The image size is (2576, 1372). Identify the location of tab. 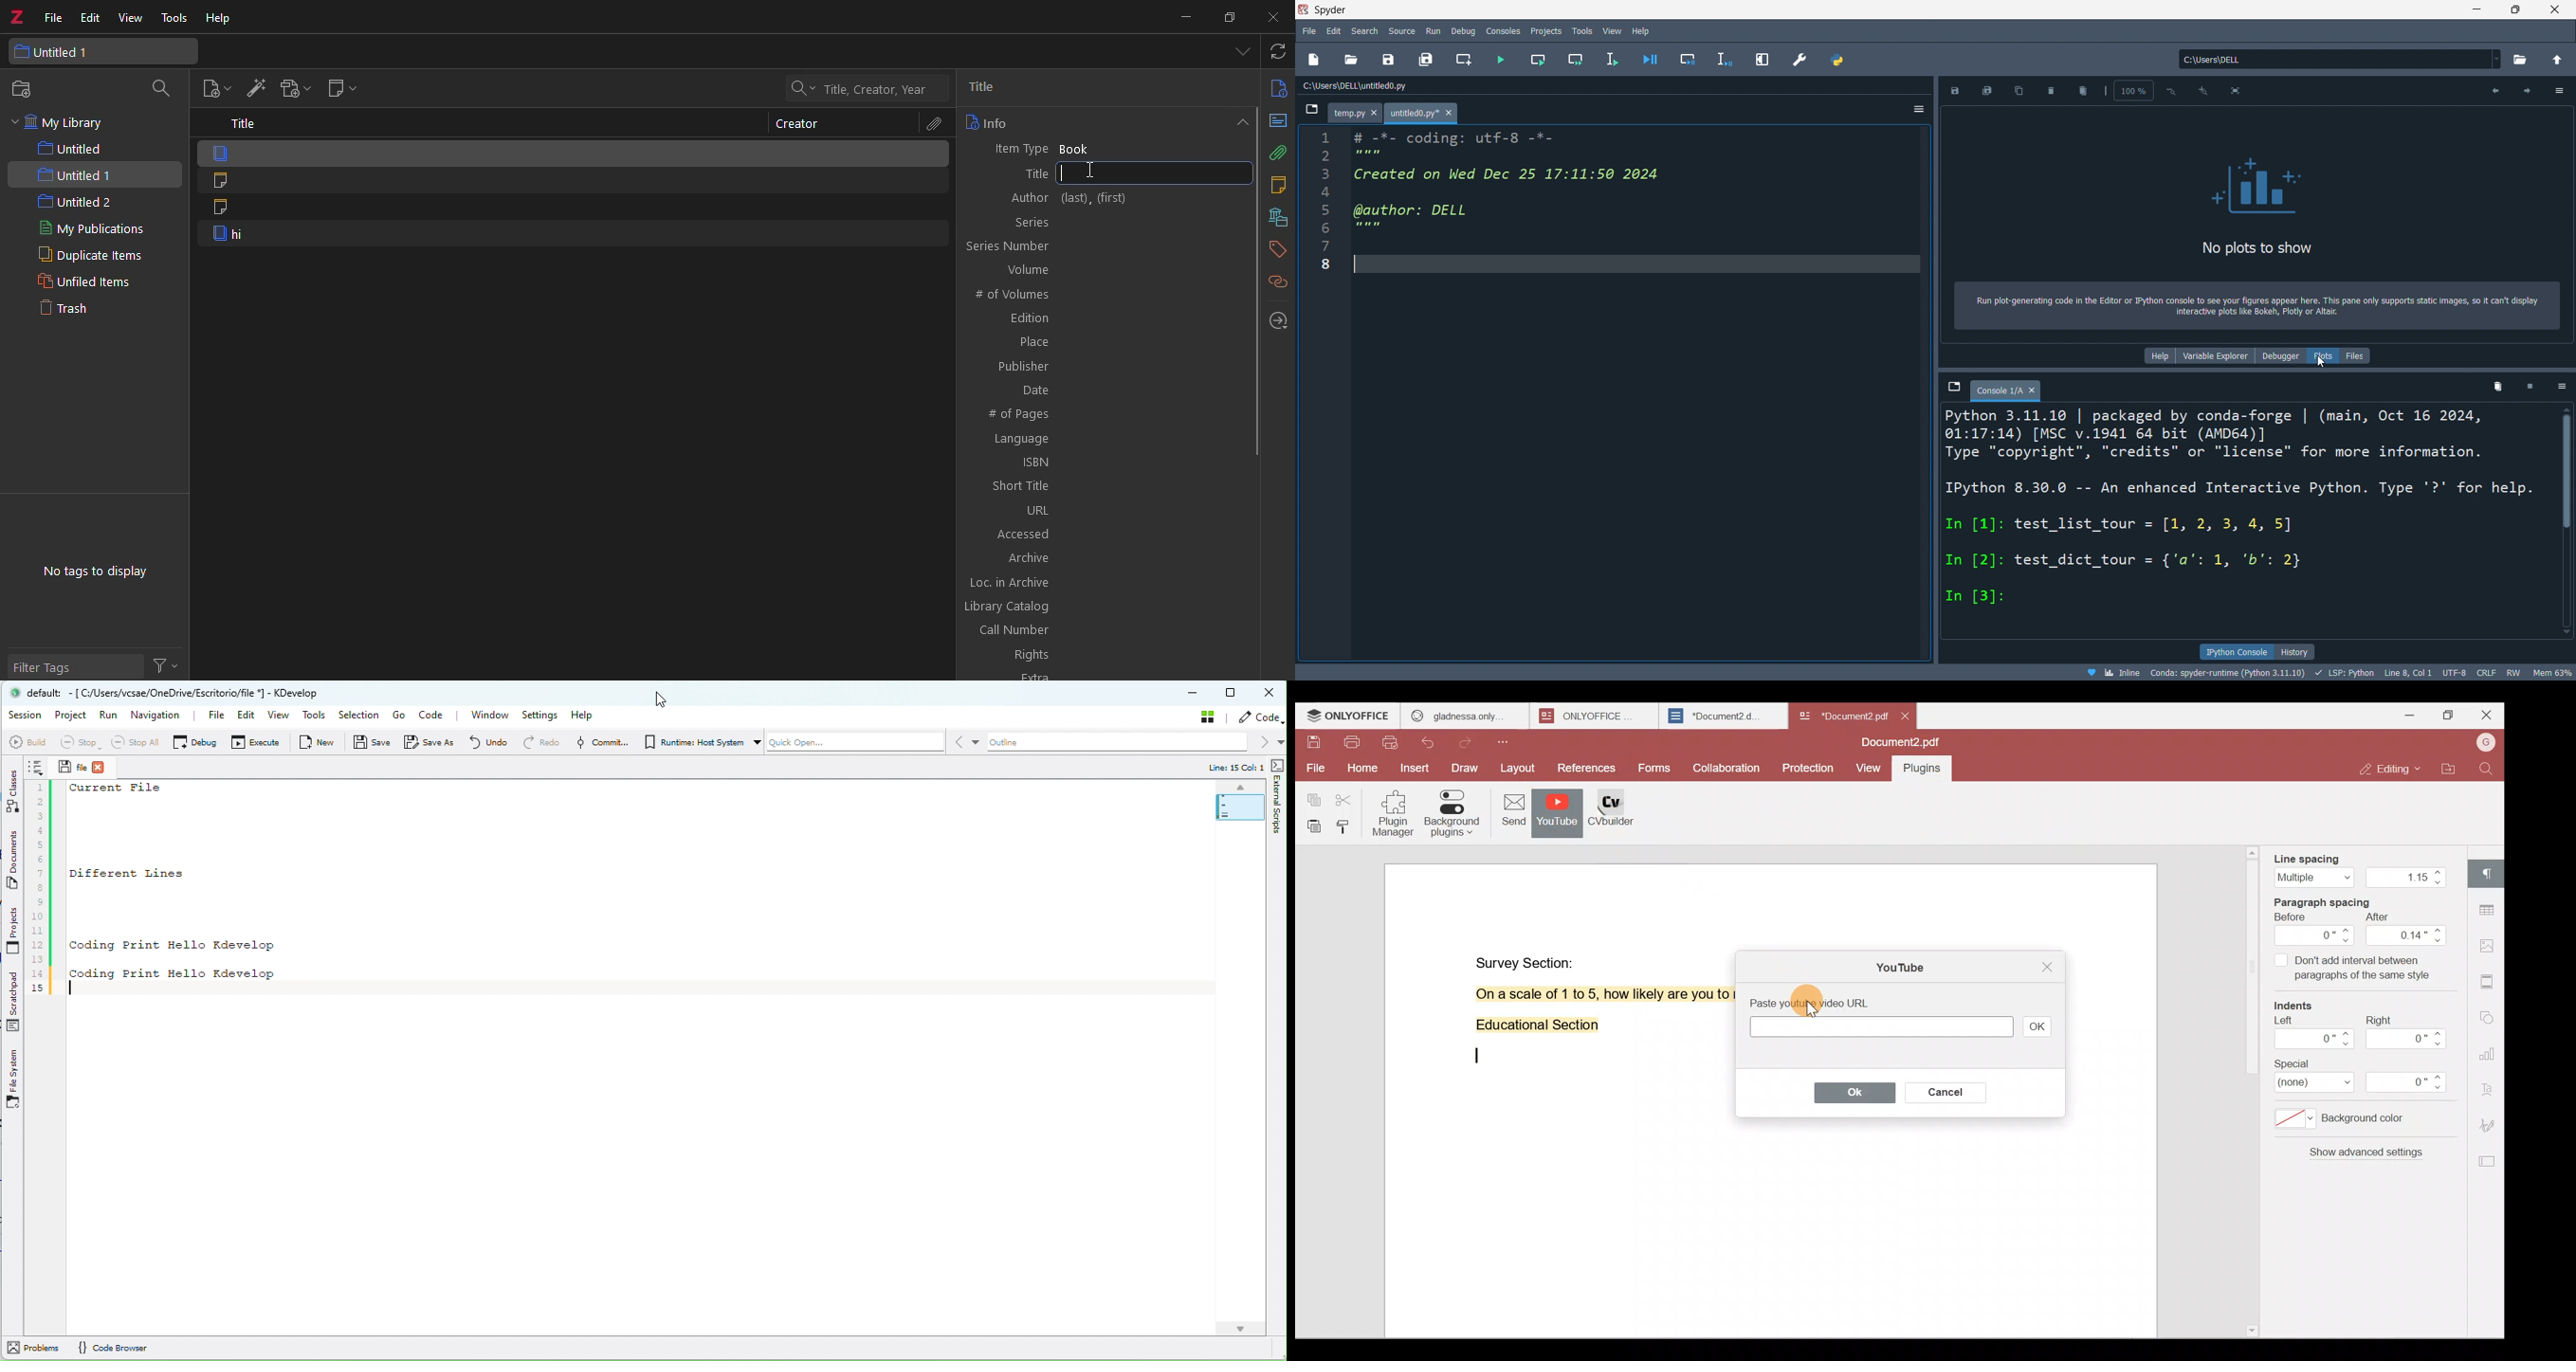
(1355, 113).